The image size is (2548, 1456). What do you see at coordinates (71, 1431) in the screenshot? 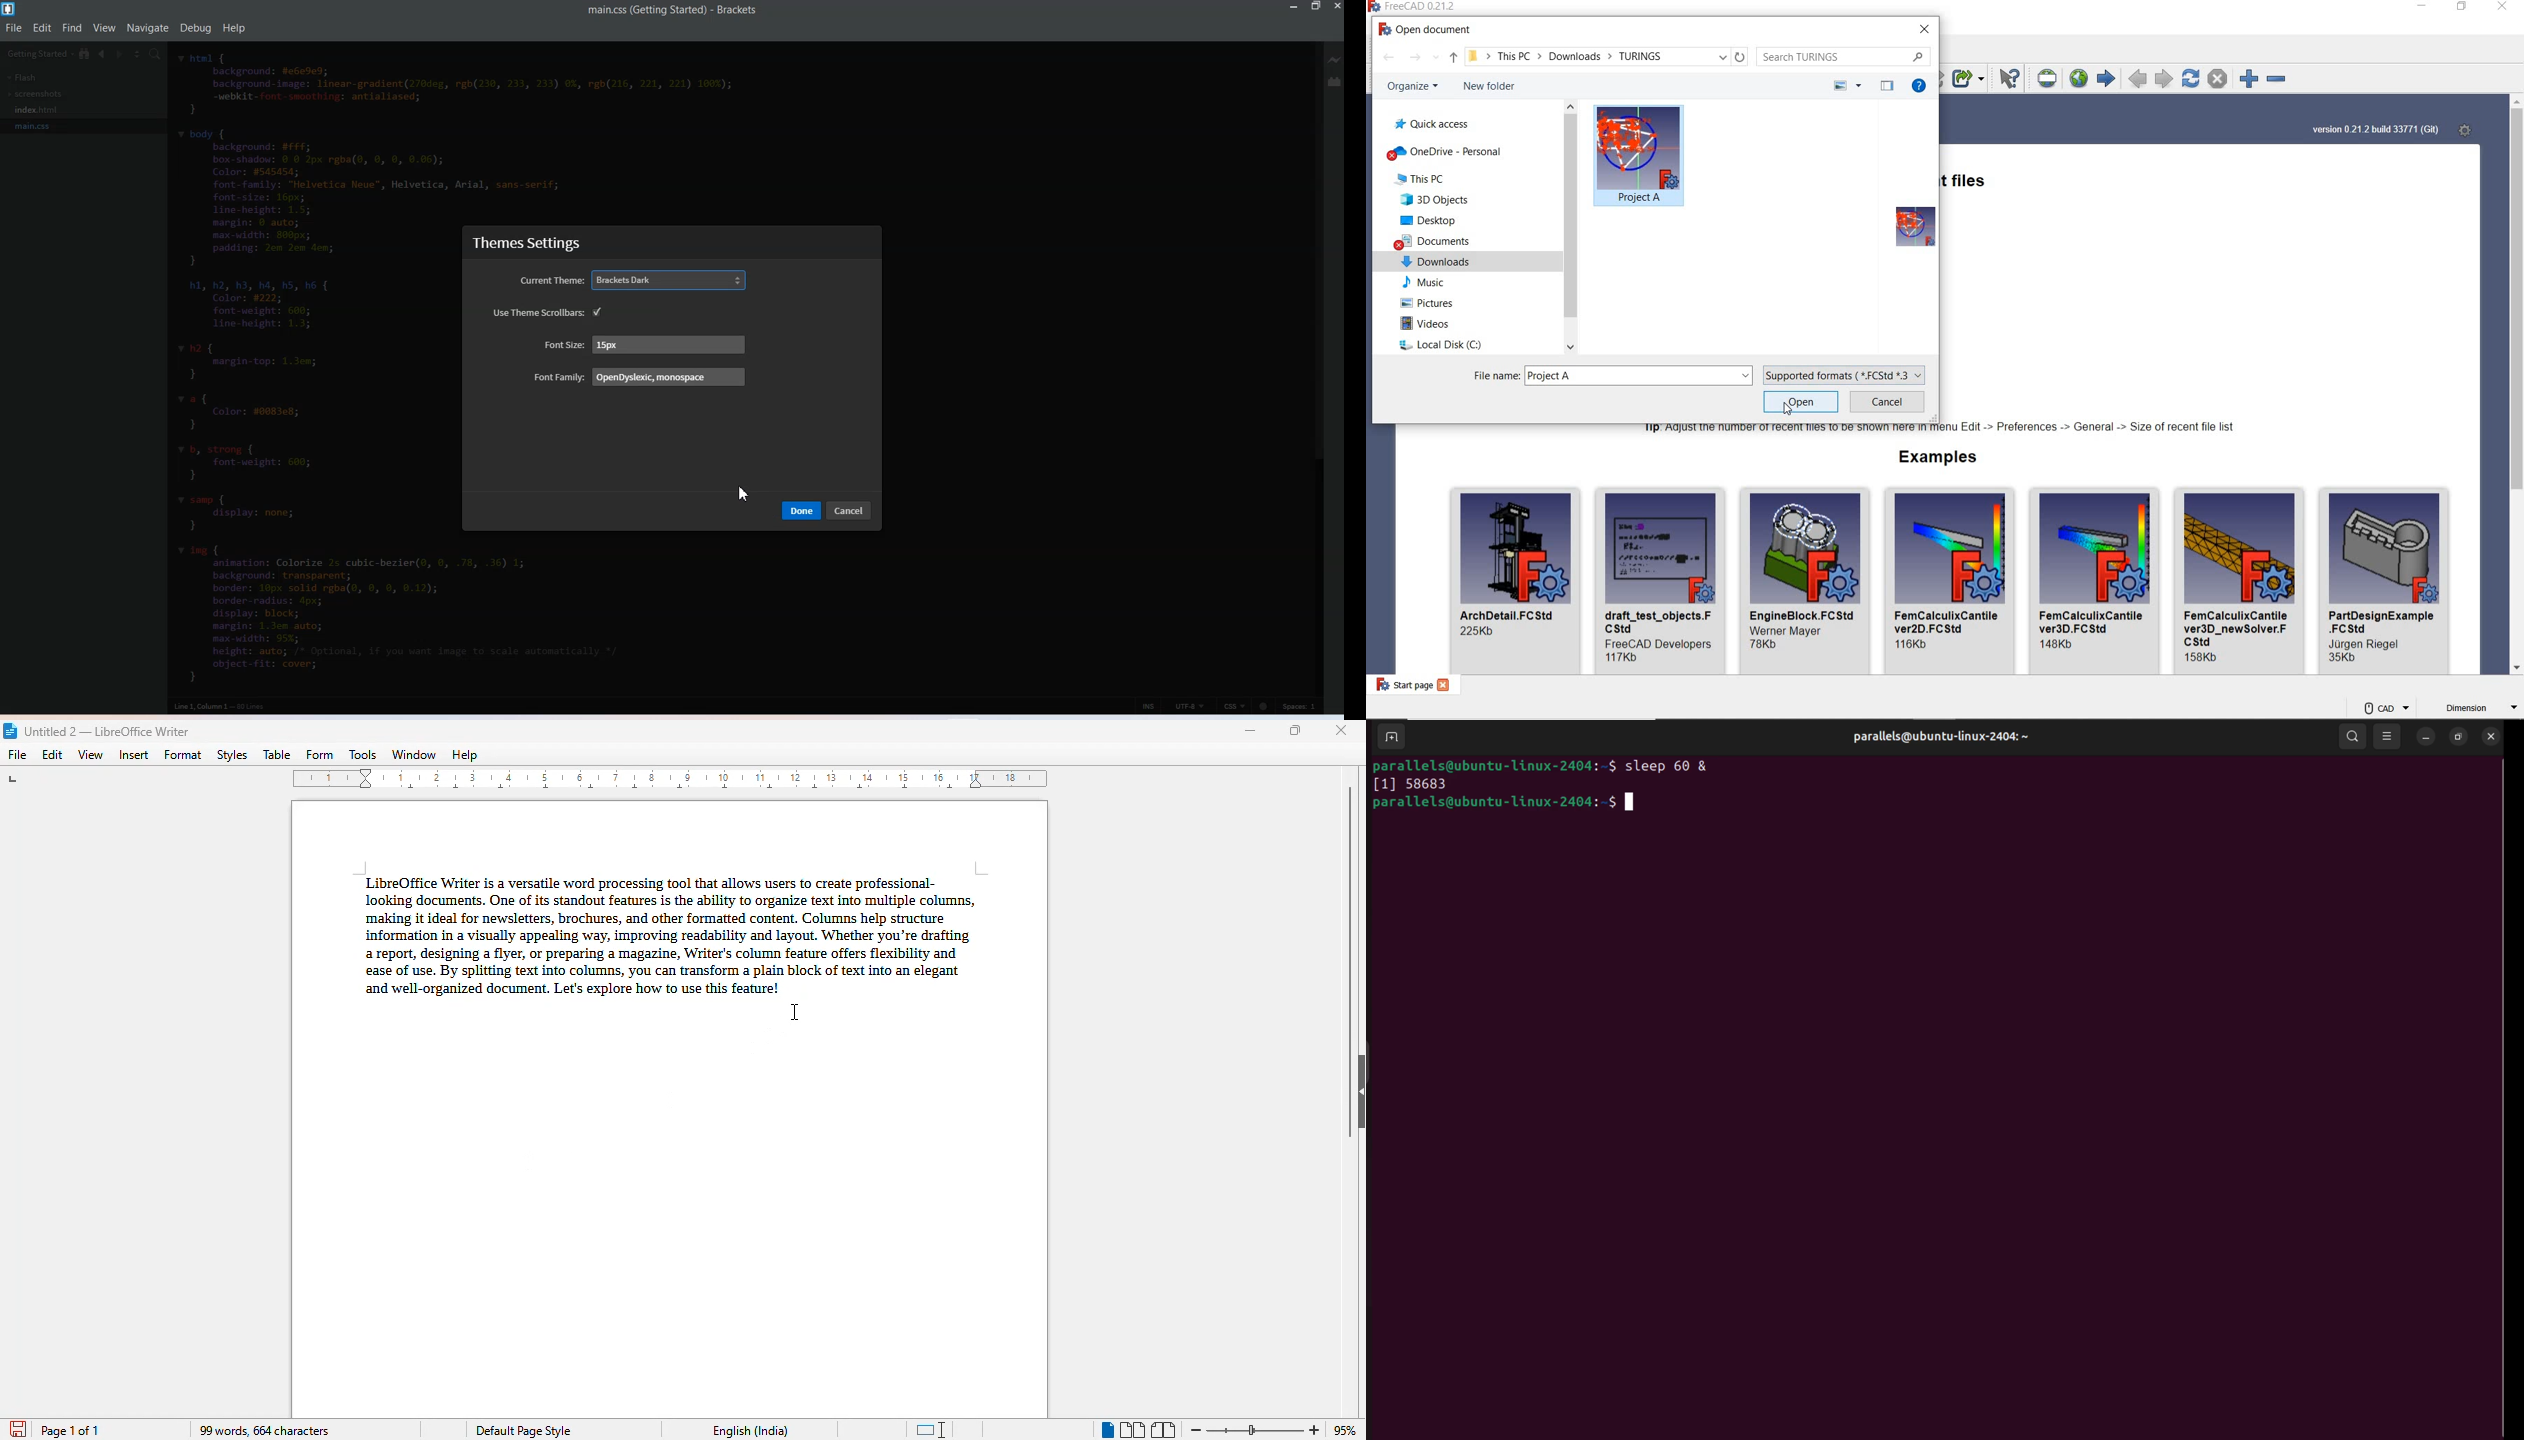
I see `page 1 of 1` at bounding box center [71, 1431].